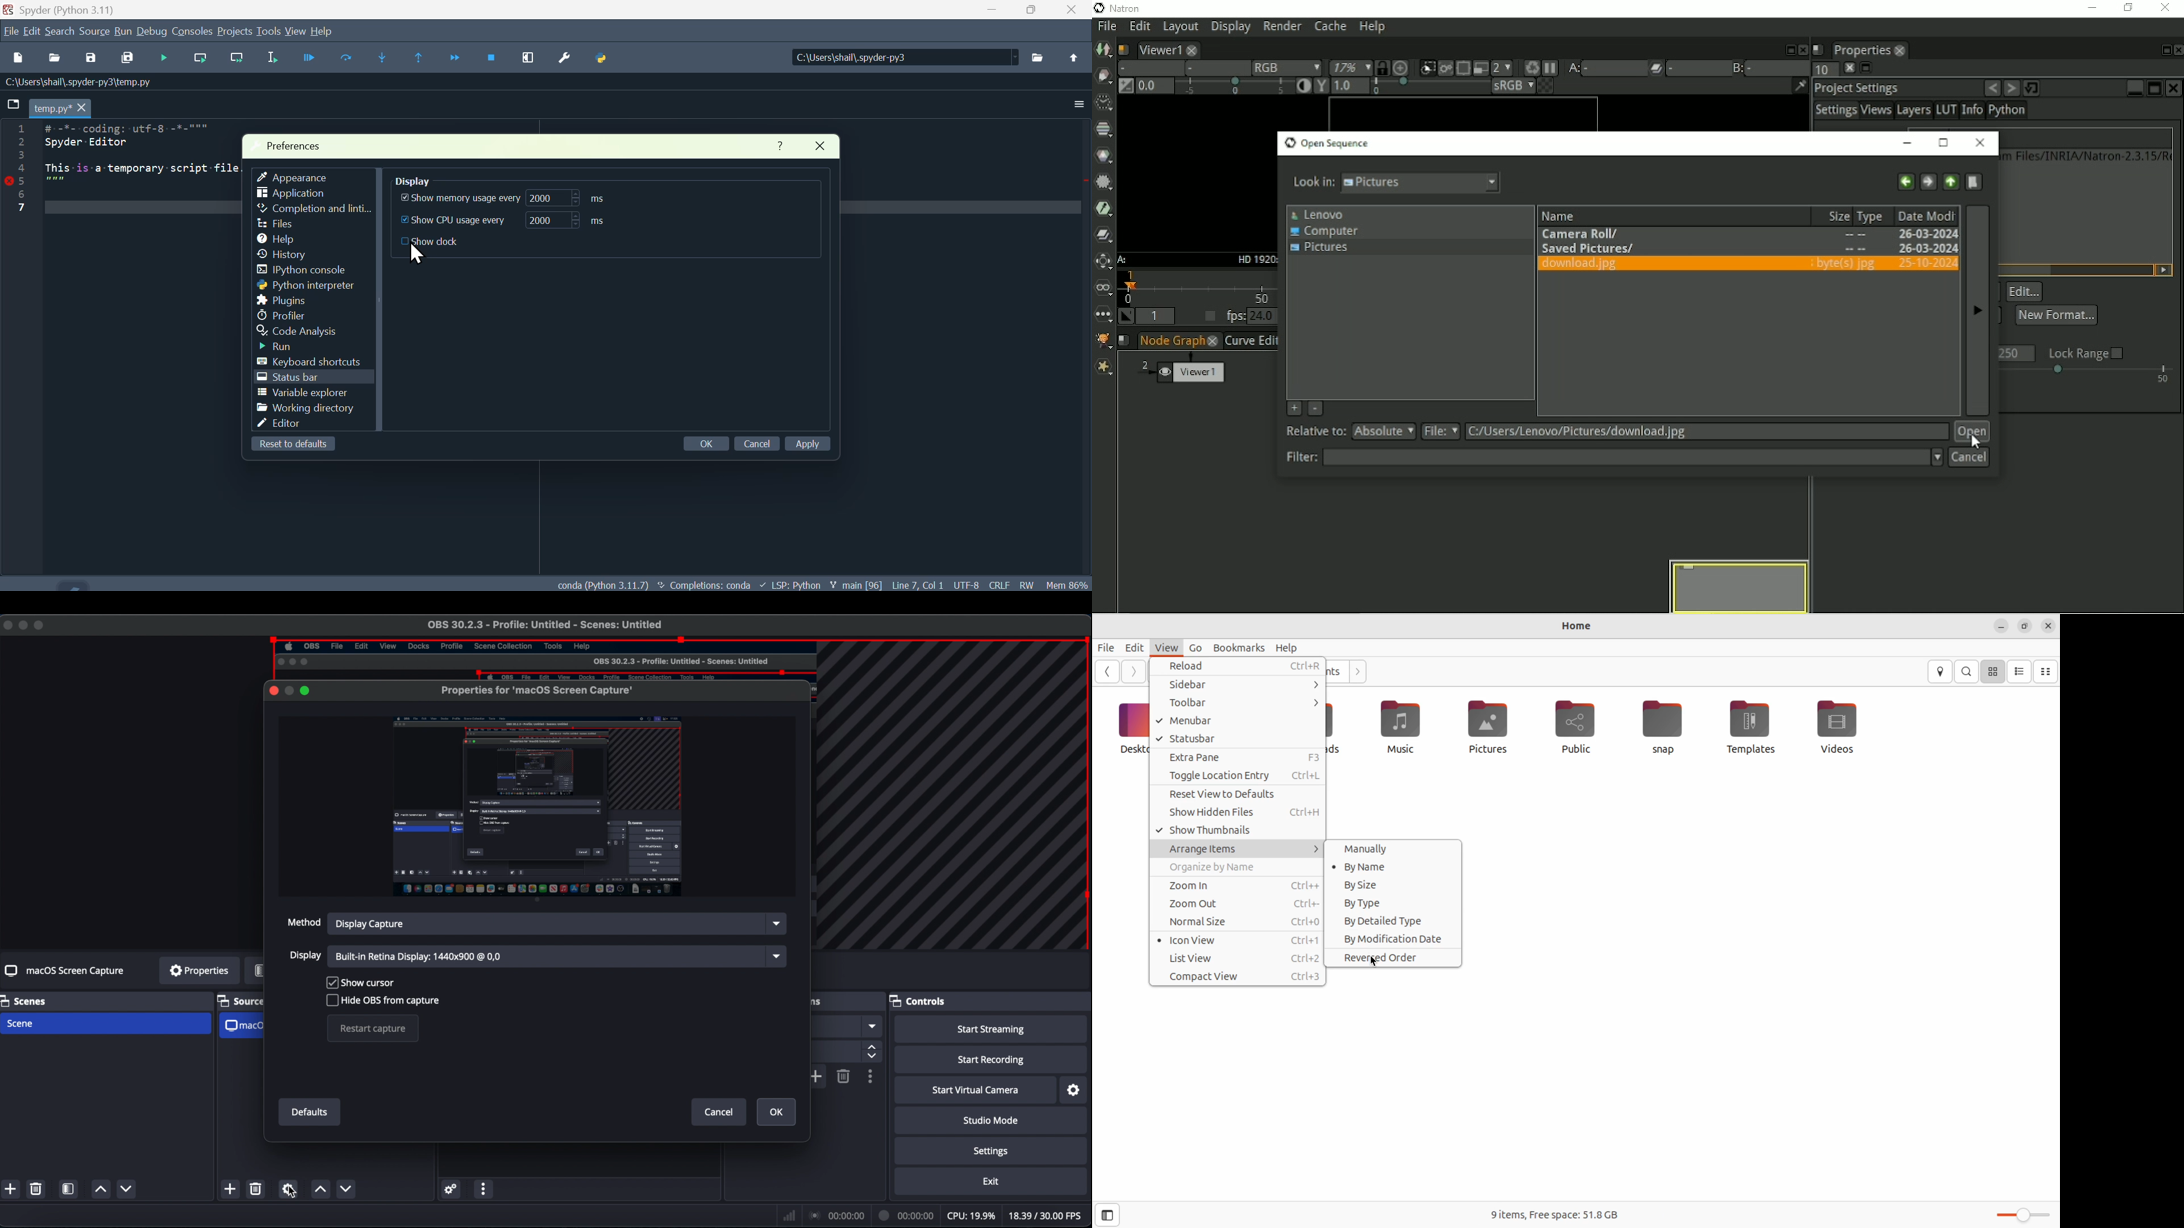 The image size is (2184, 1232). What do you see at coordinates (297, 176) in the screenshot?
I see `Appearance` at bounding box center [297, 176].